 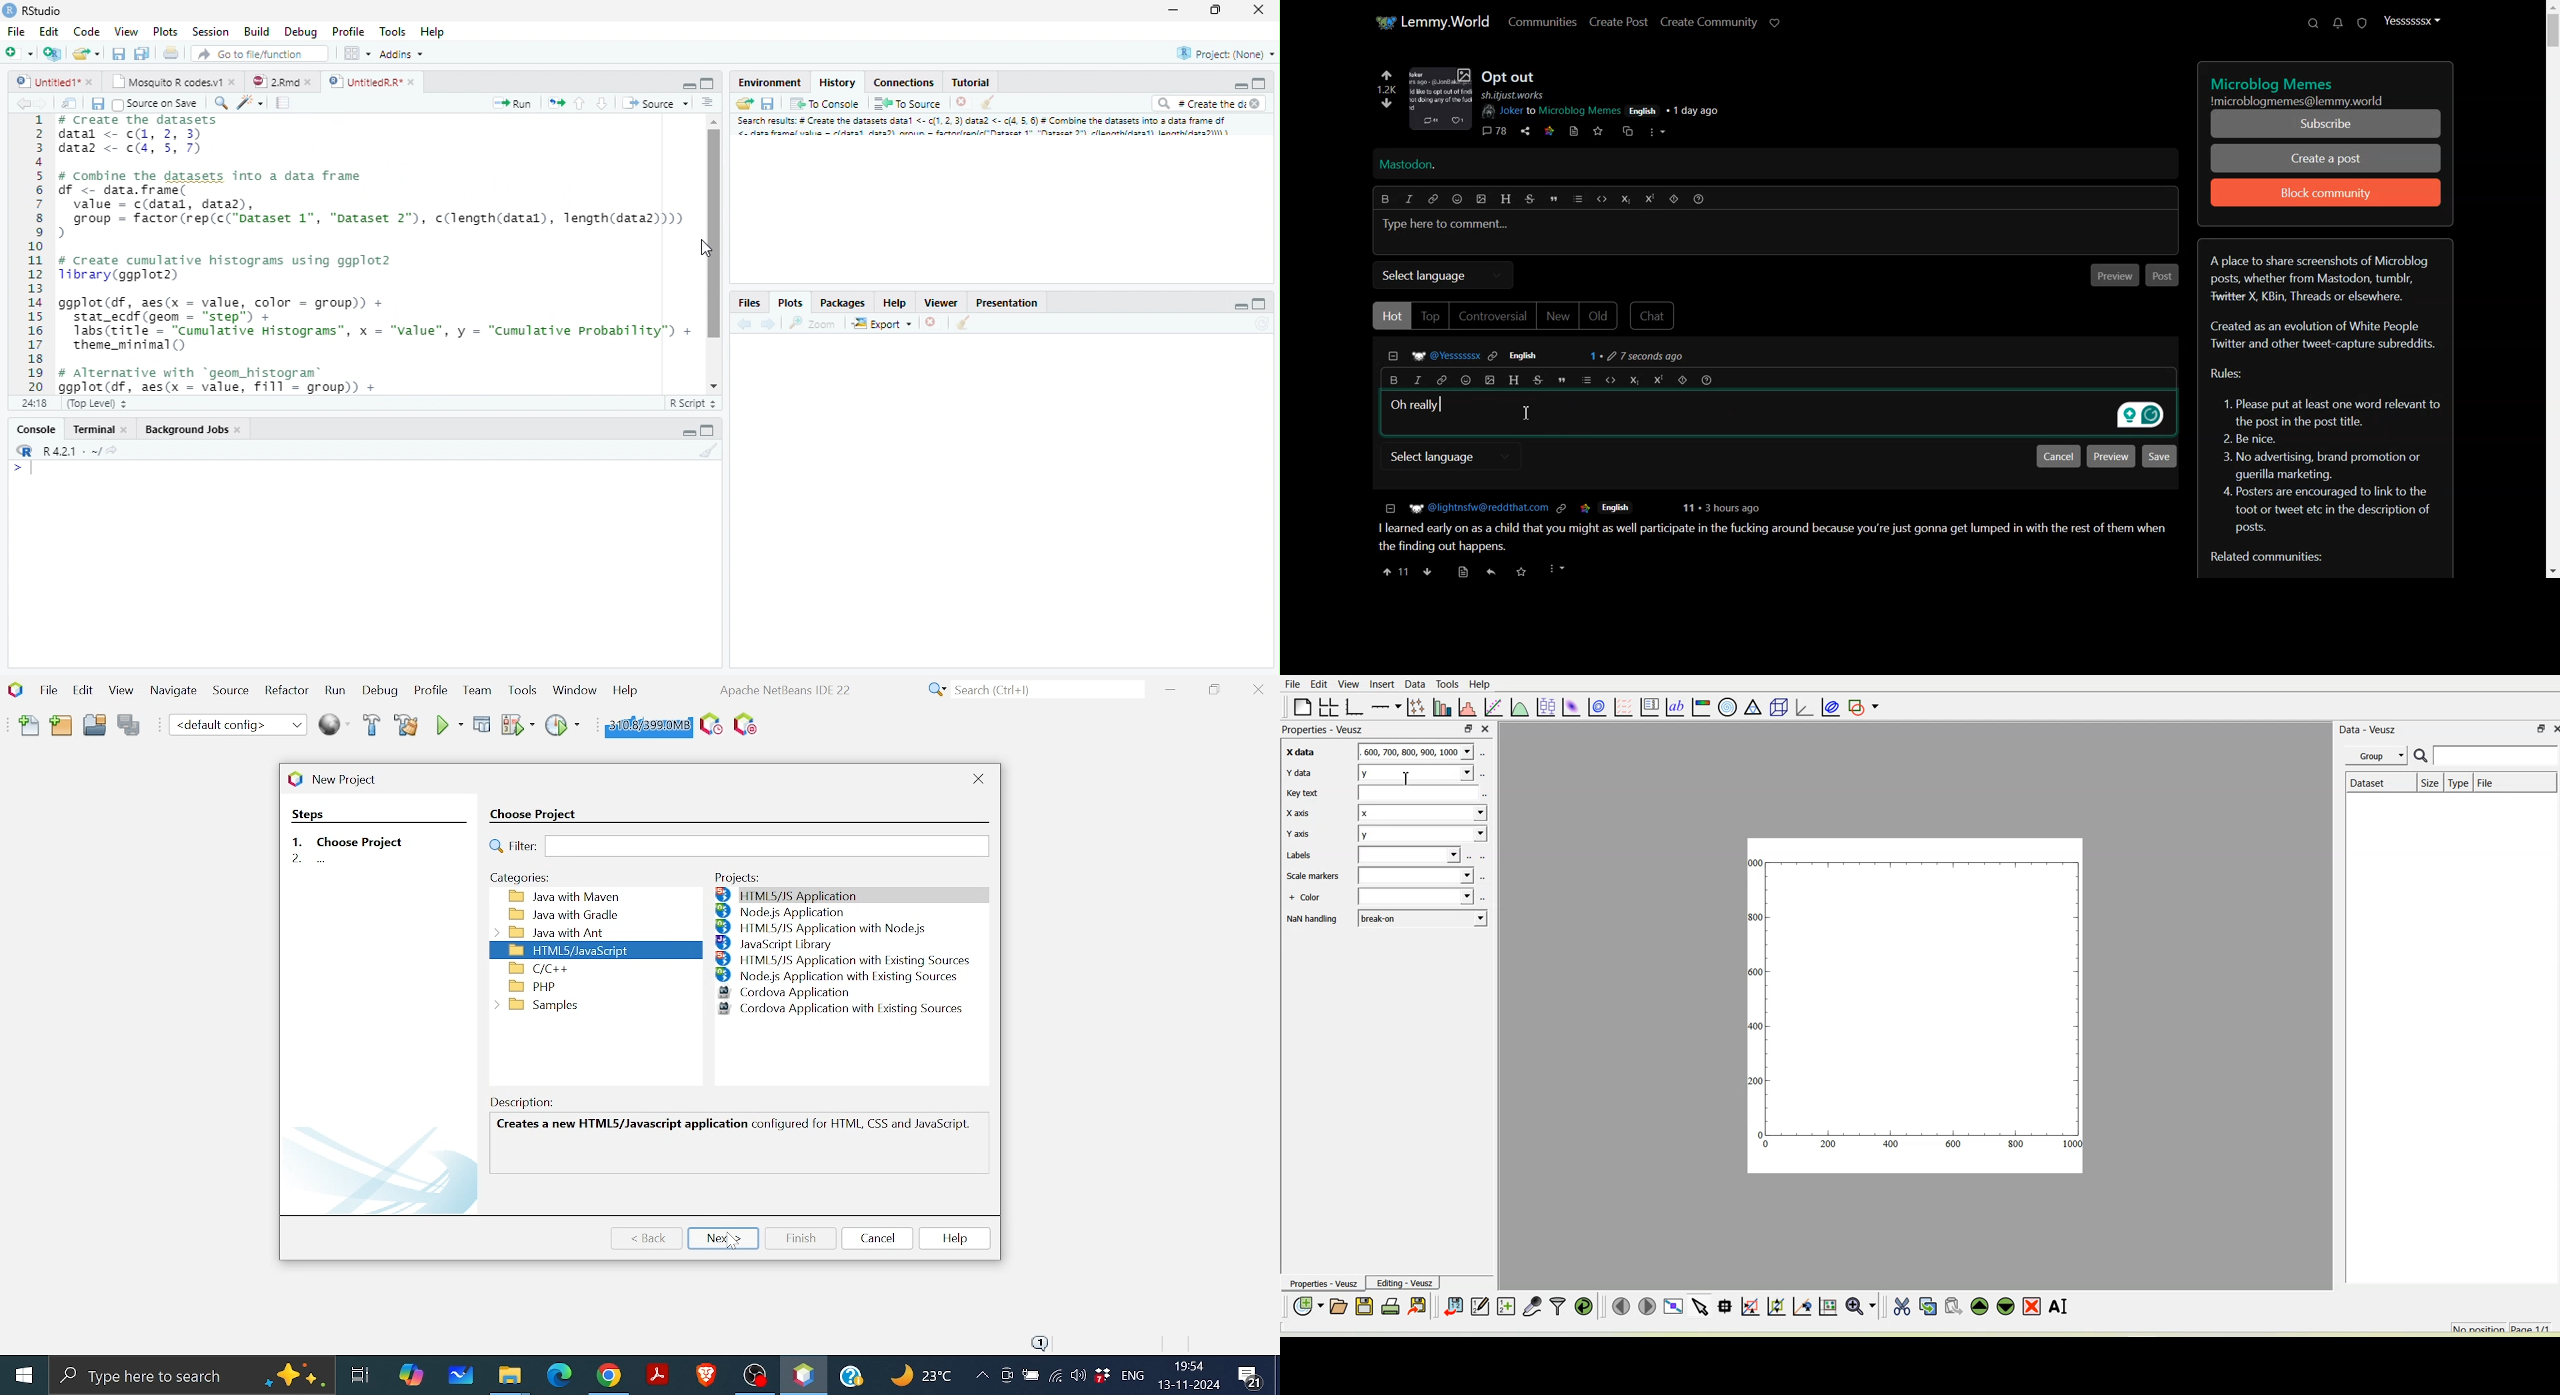 I want to click on 1:1, so click(x=38, y=404).